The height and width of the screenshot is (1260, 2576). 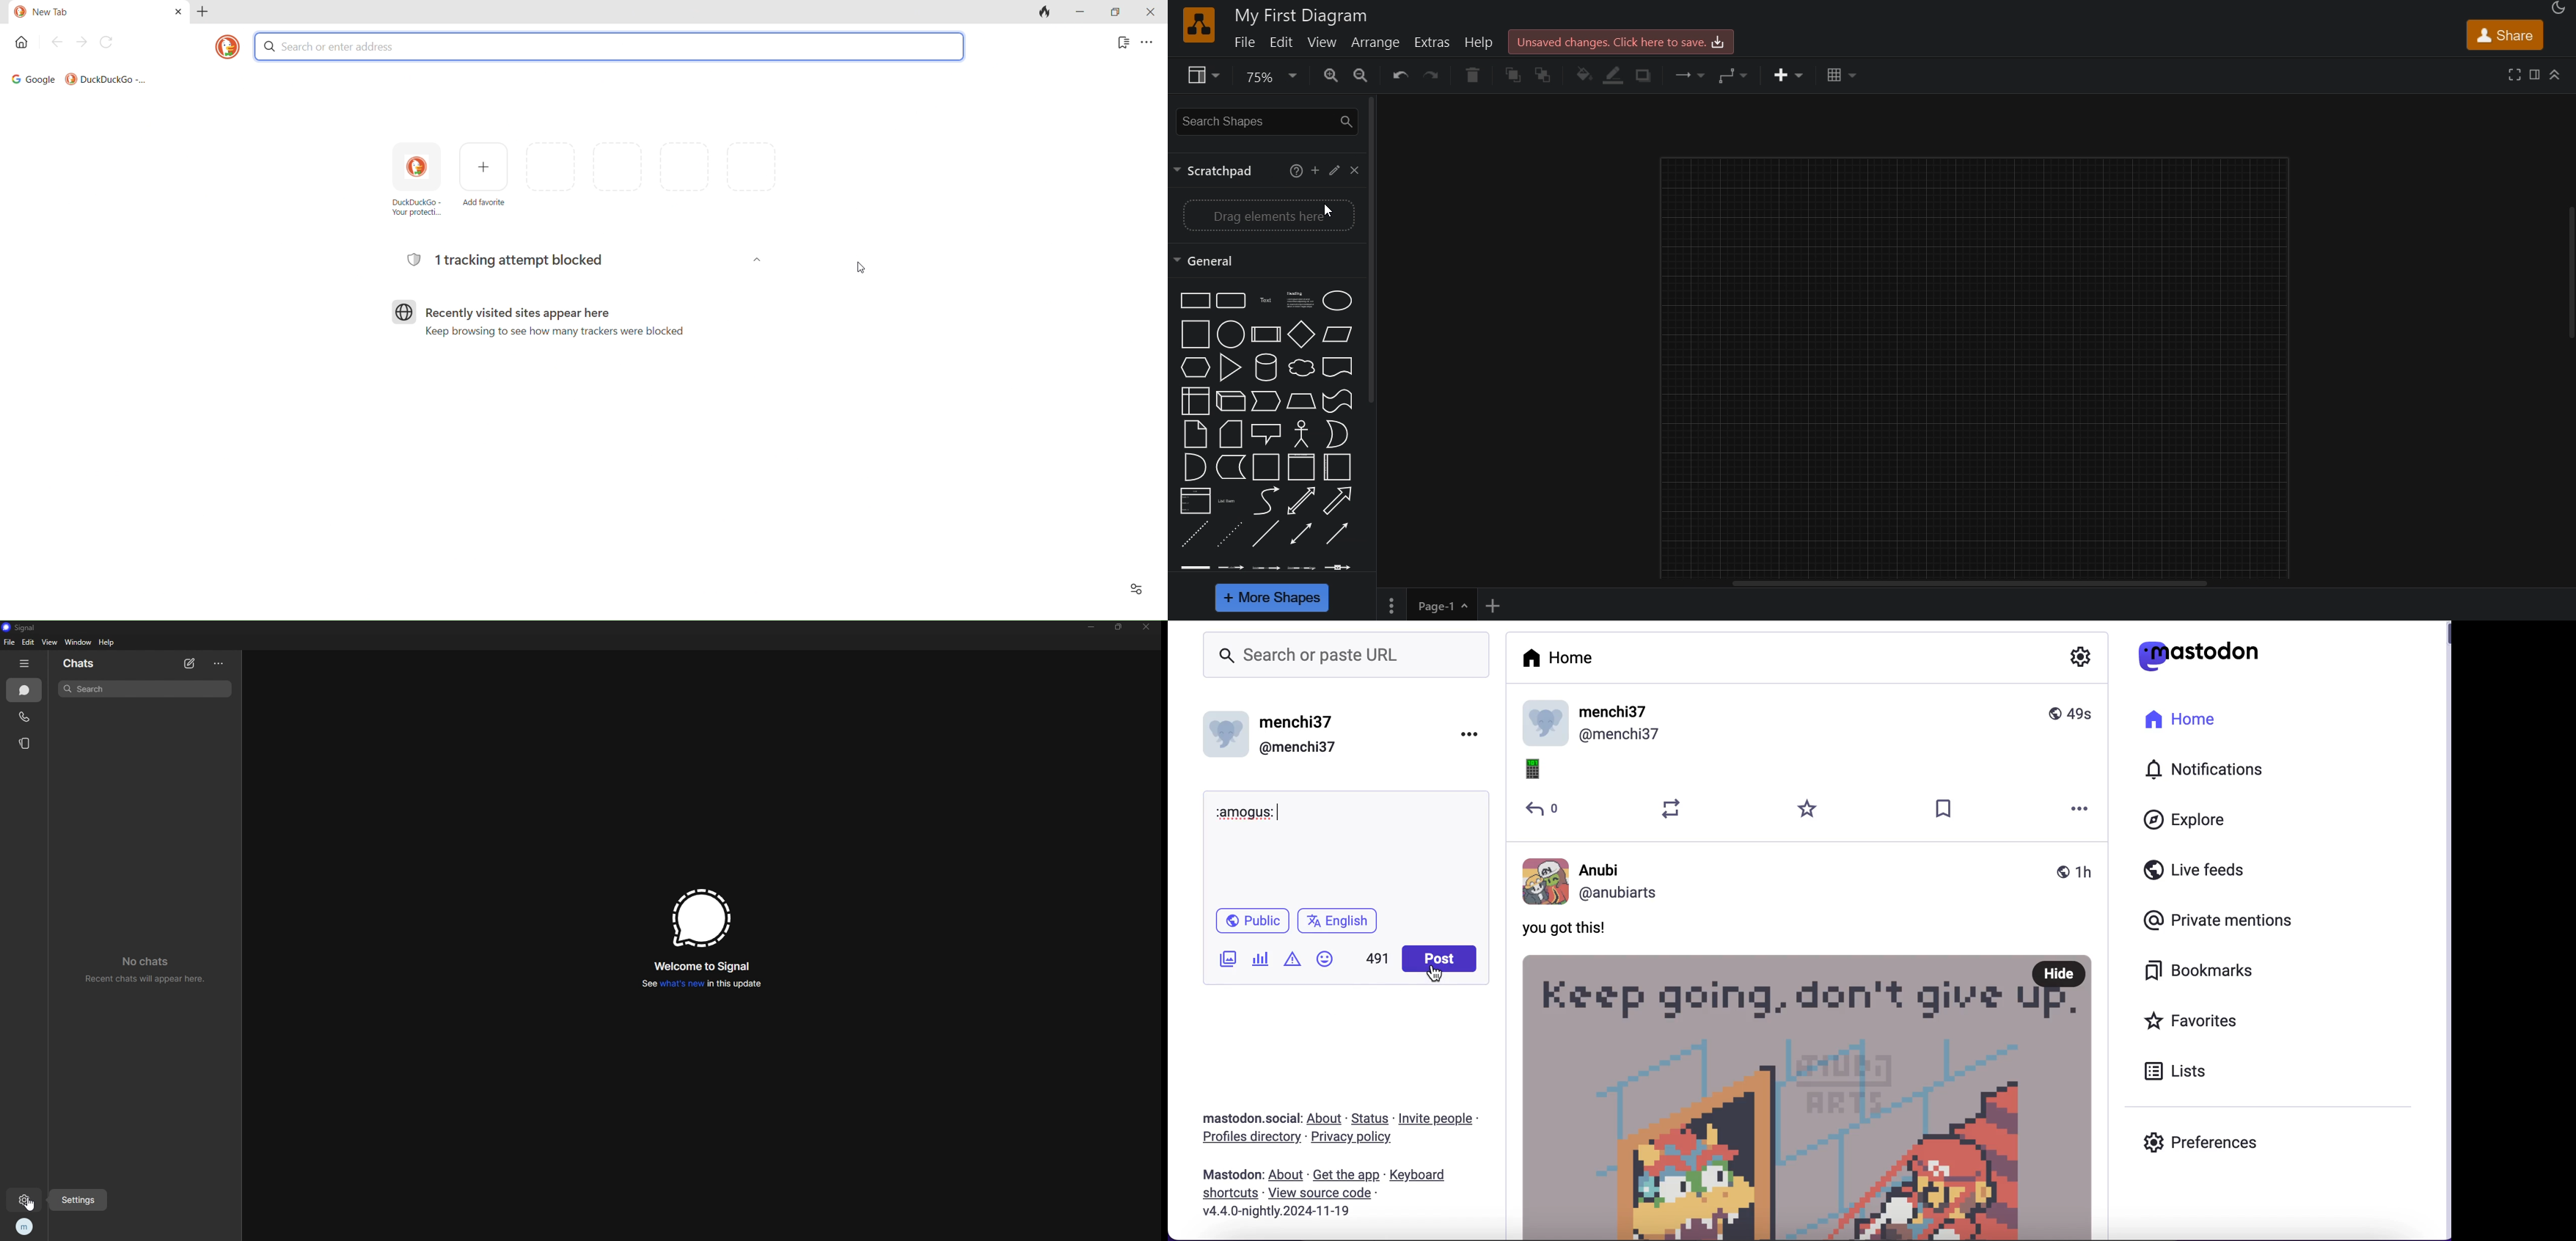 What do you see at coordinates (1541, 771) in the screenshot?
I see `emoji` at bounding box center [1541, 771].